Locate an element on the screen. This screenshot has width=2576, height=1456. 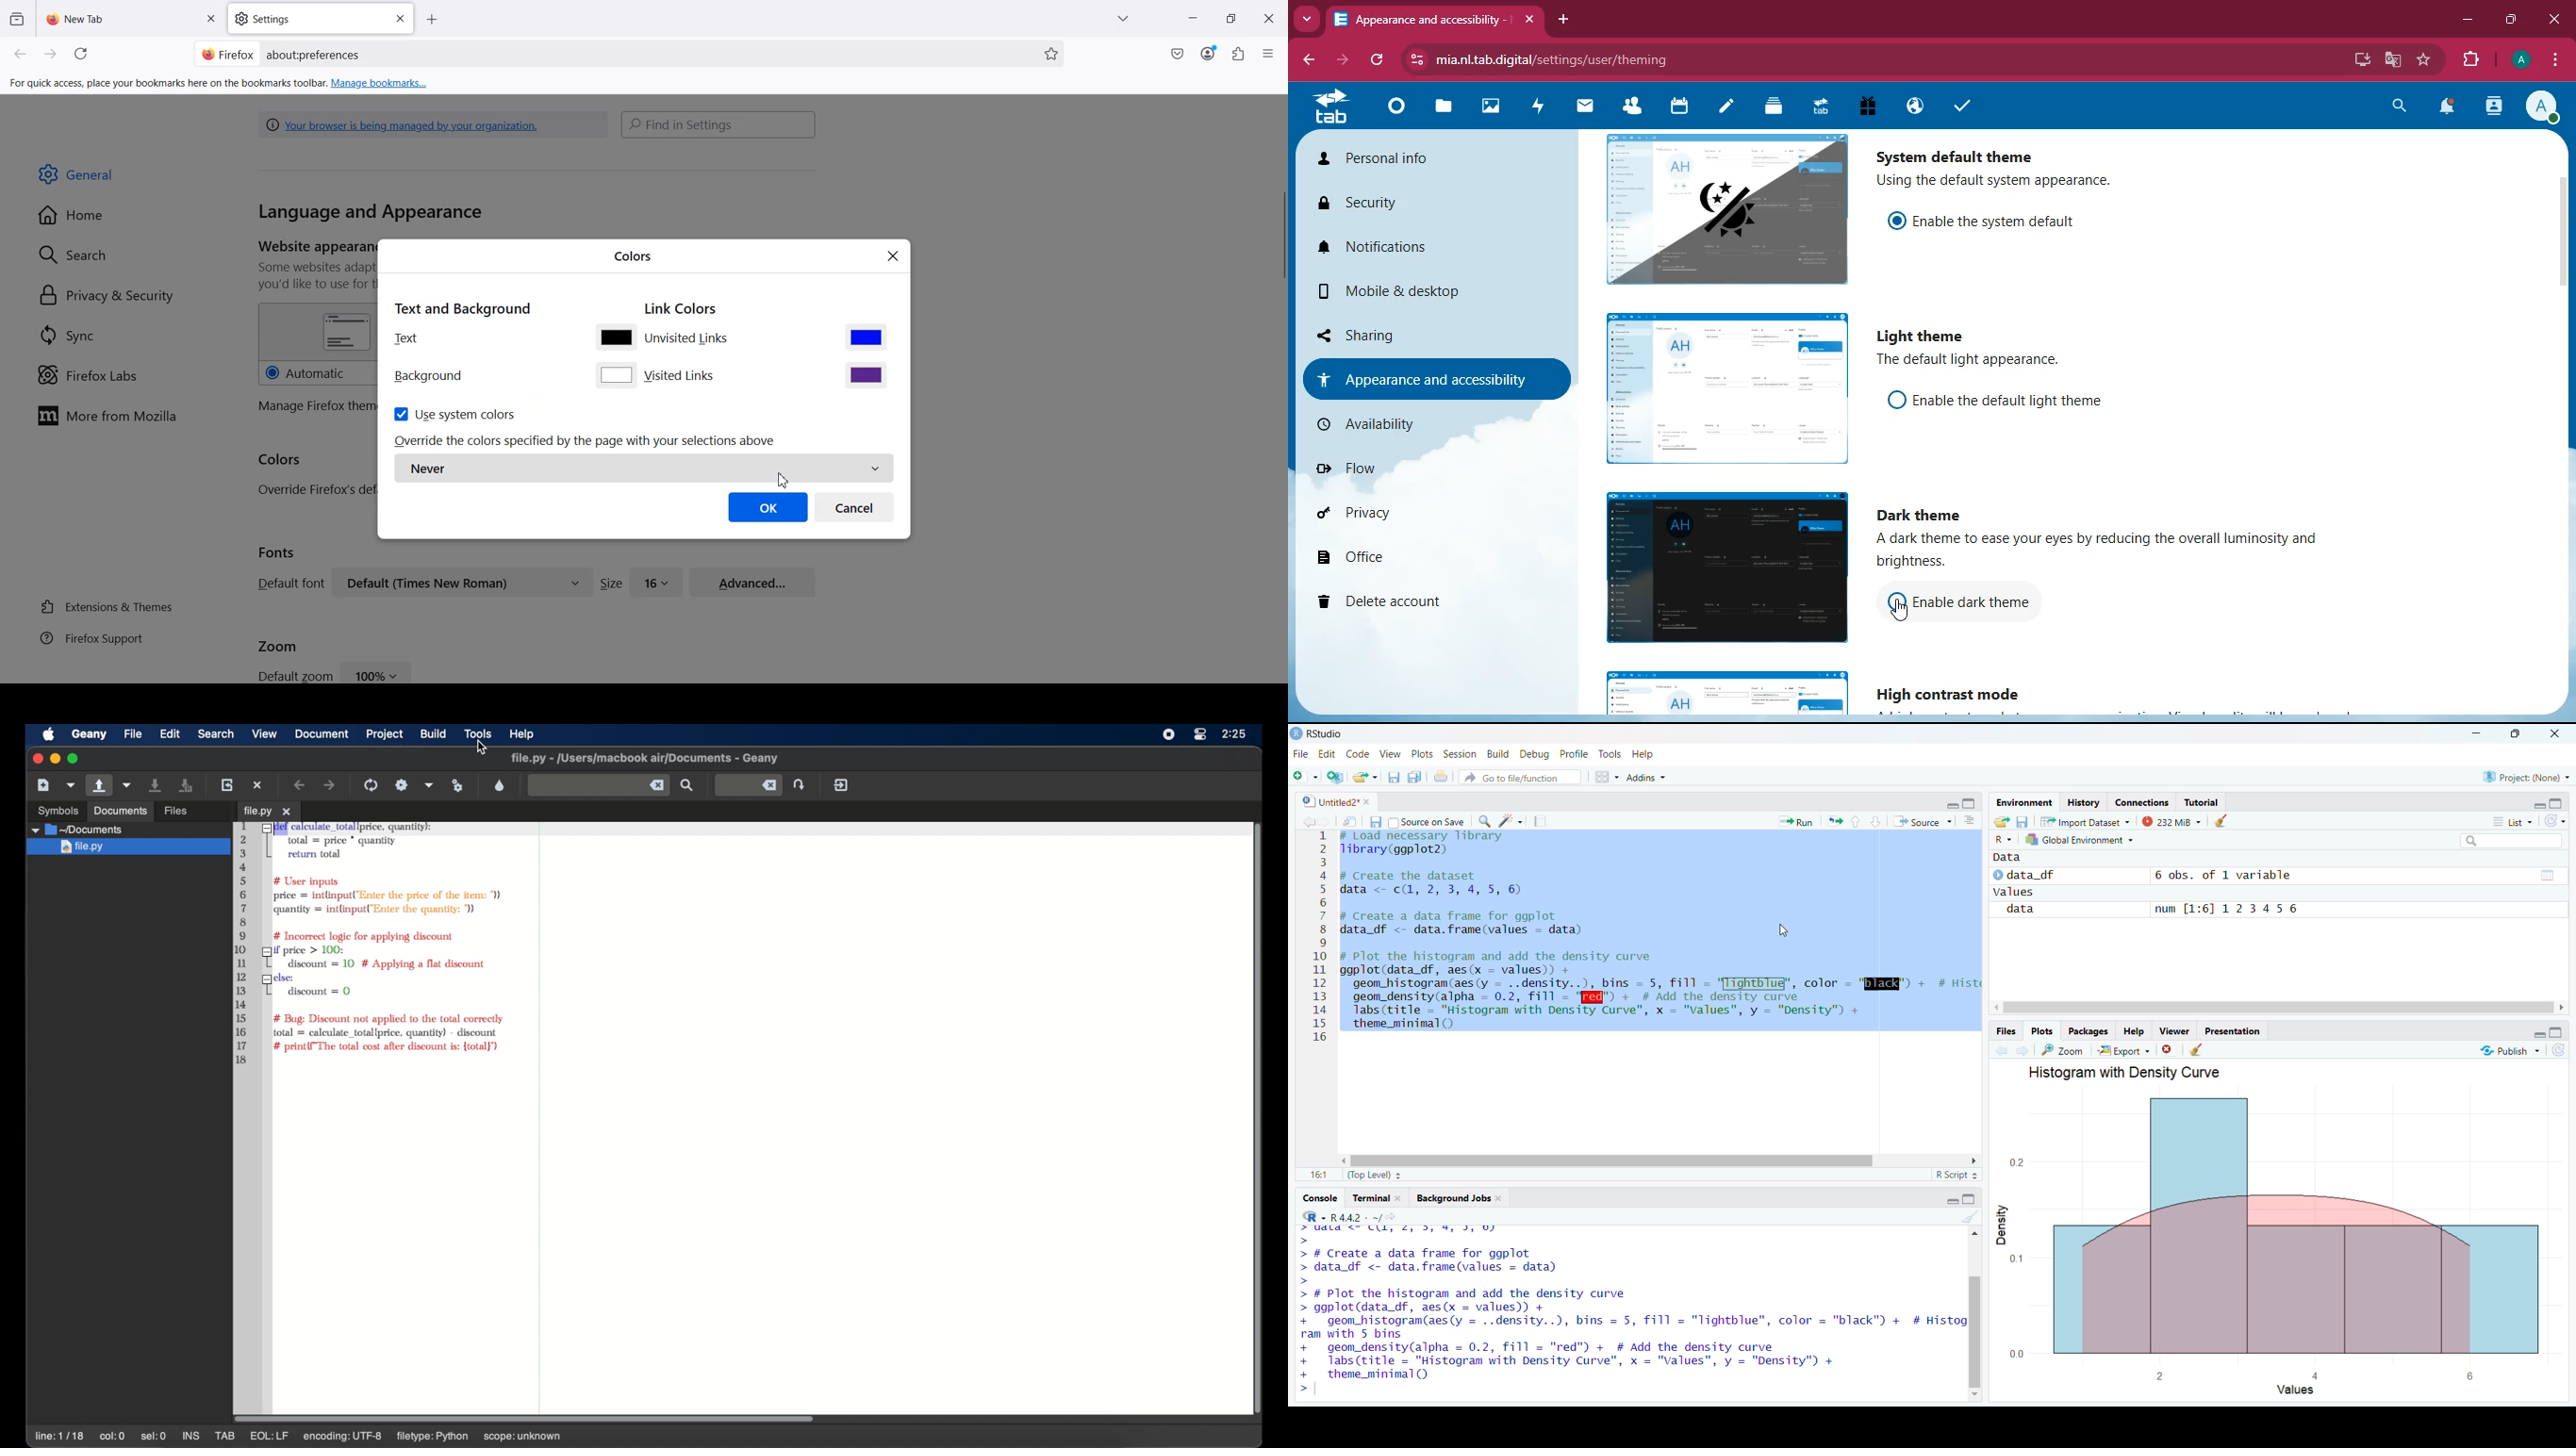
minimize is located at coordinates (1952, 1202).